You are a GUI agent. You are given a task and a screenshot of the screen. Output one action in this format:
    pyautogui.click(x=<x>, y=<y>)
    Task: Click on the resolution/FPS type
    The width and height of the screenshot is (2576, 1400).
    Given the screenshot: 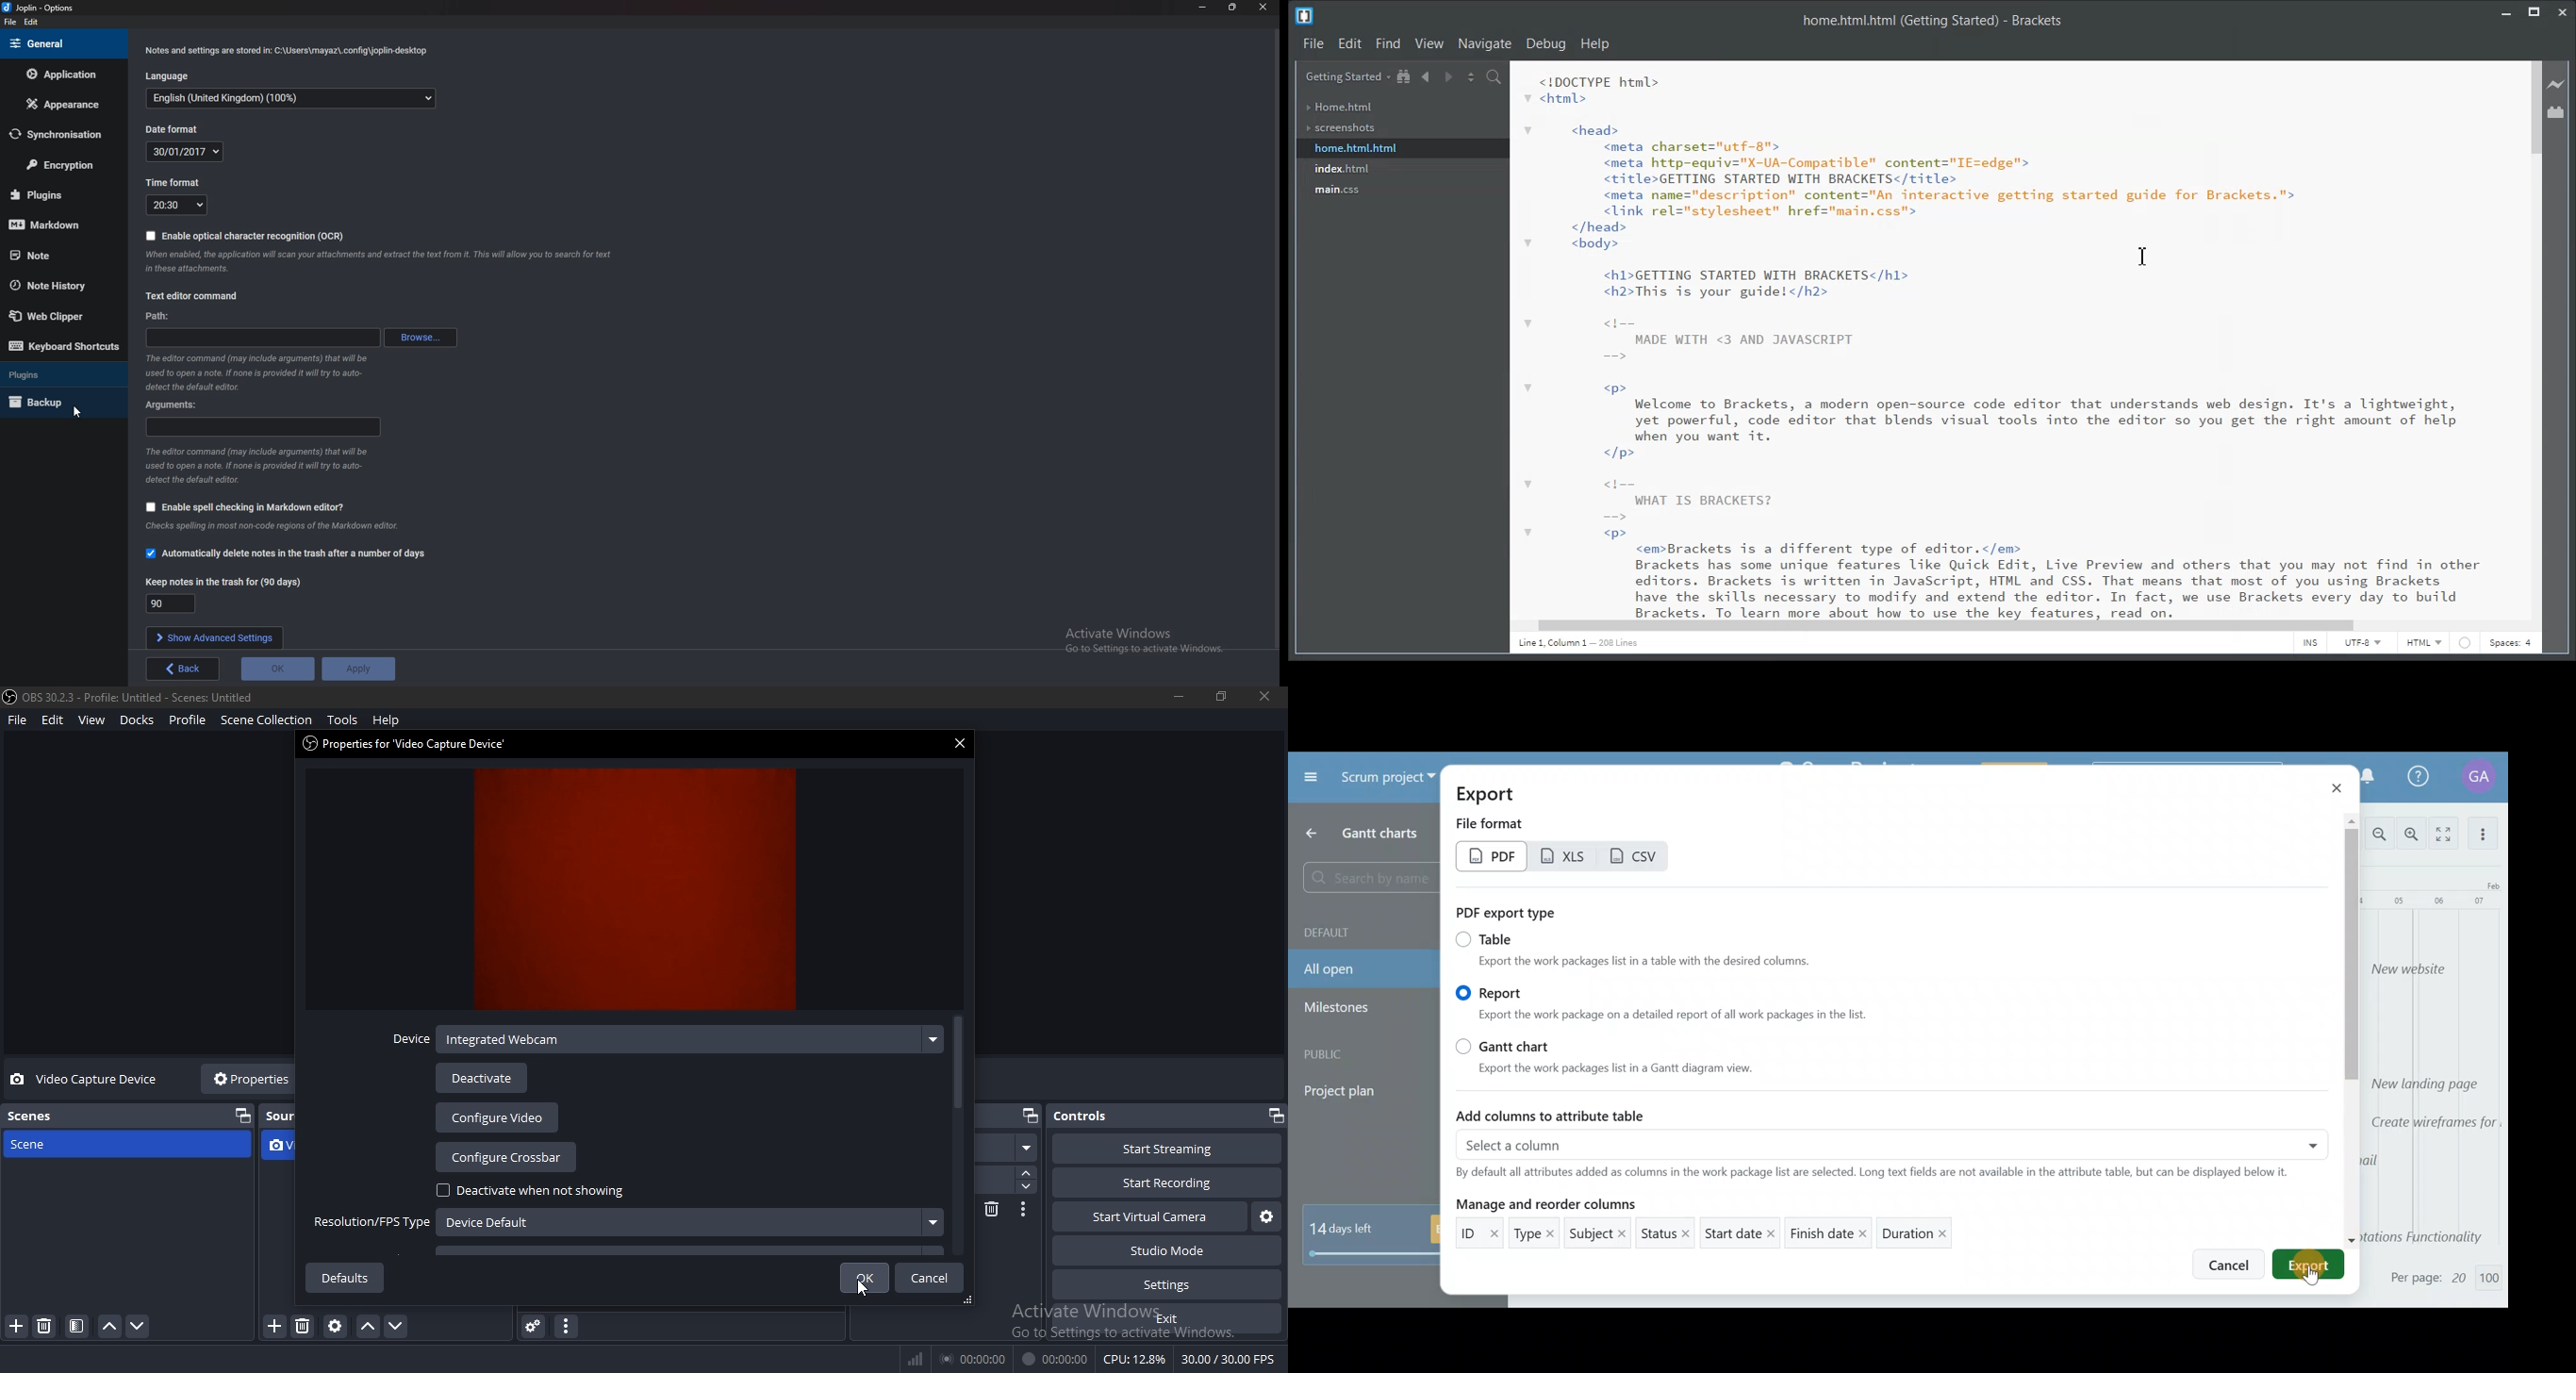 What is the action you would take?
    pyautogui.click(x=625, y=1220)
    